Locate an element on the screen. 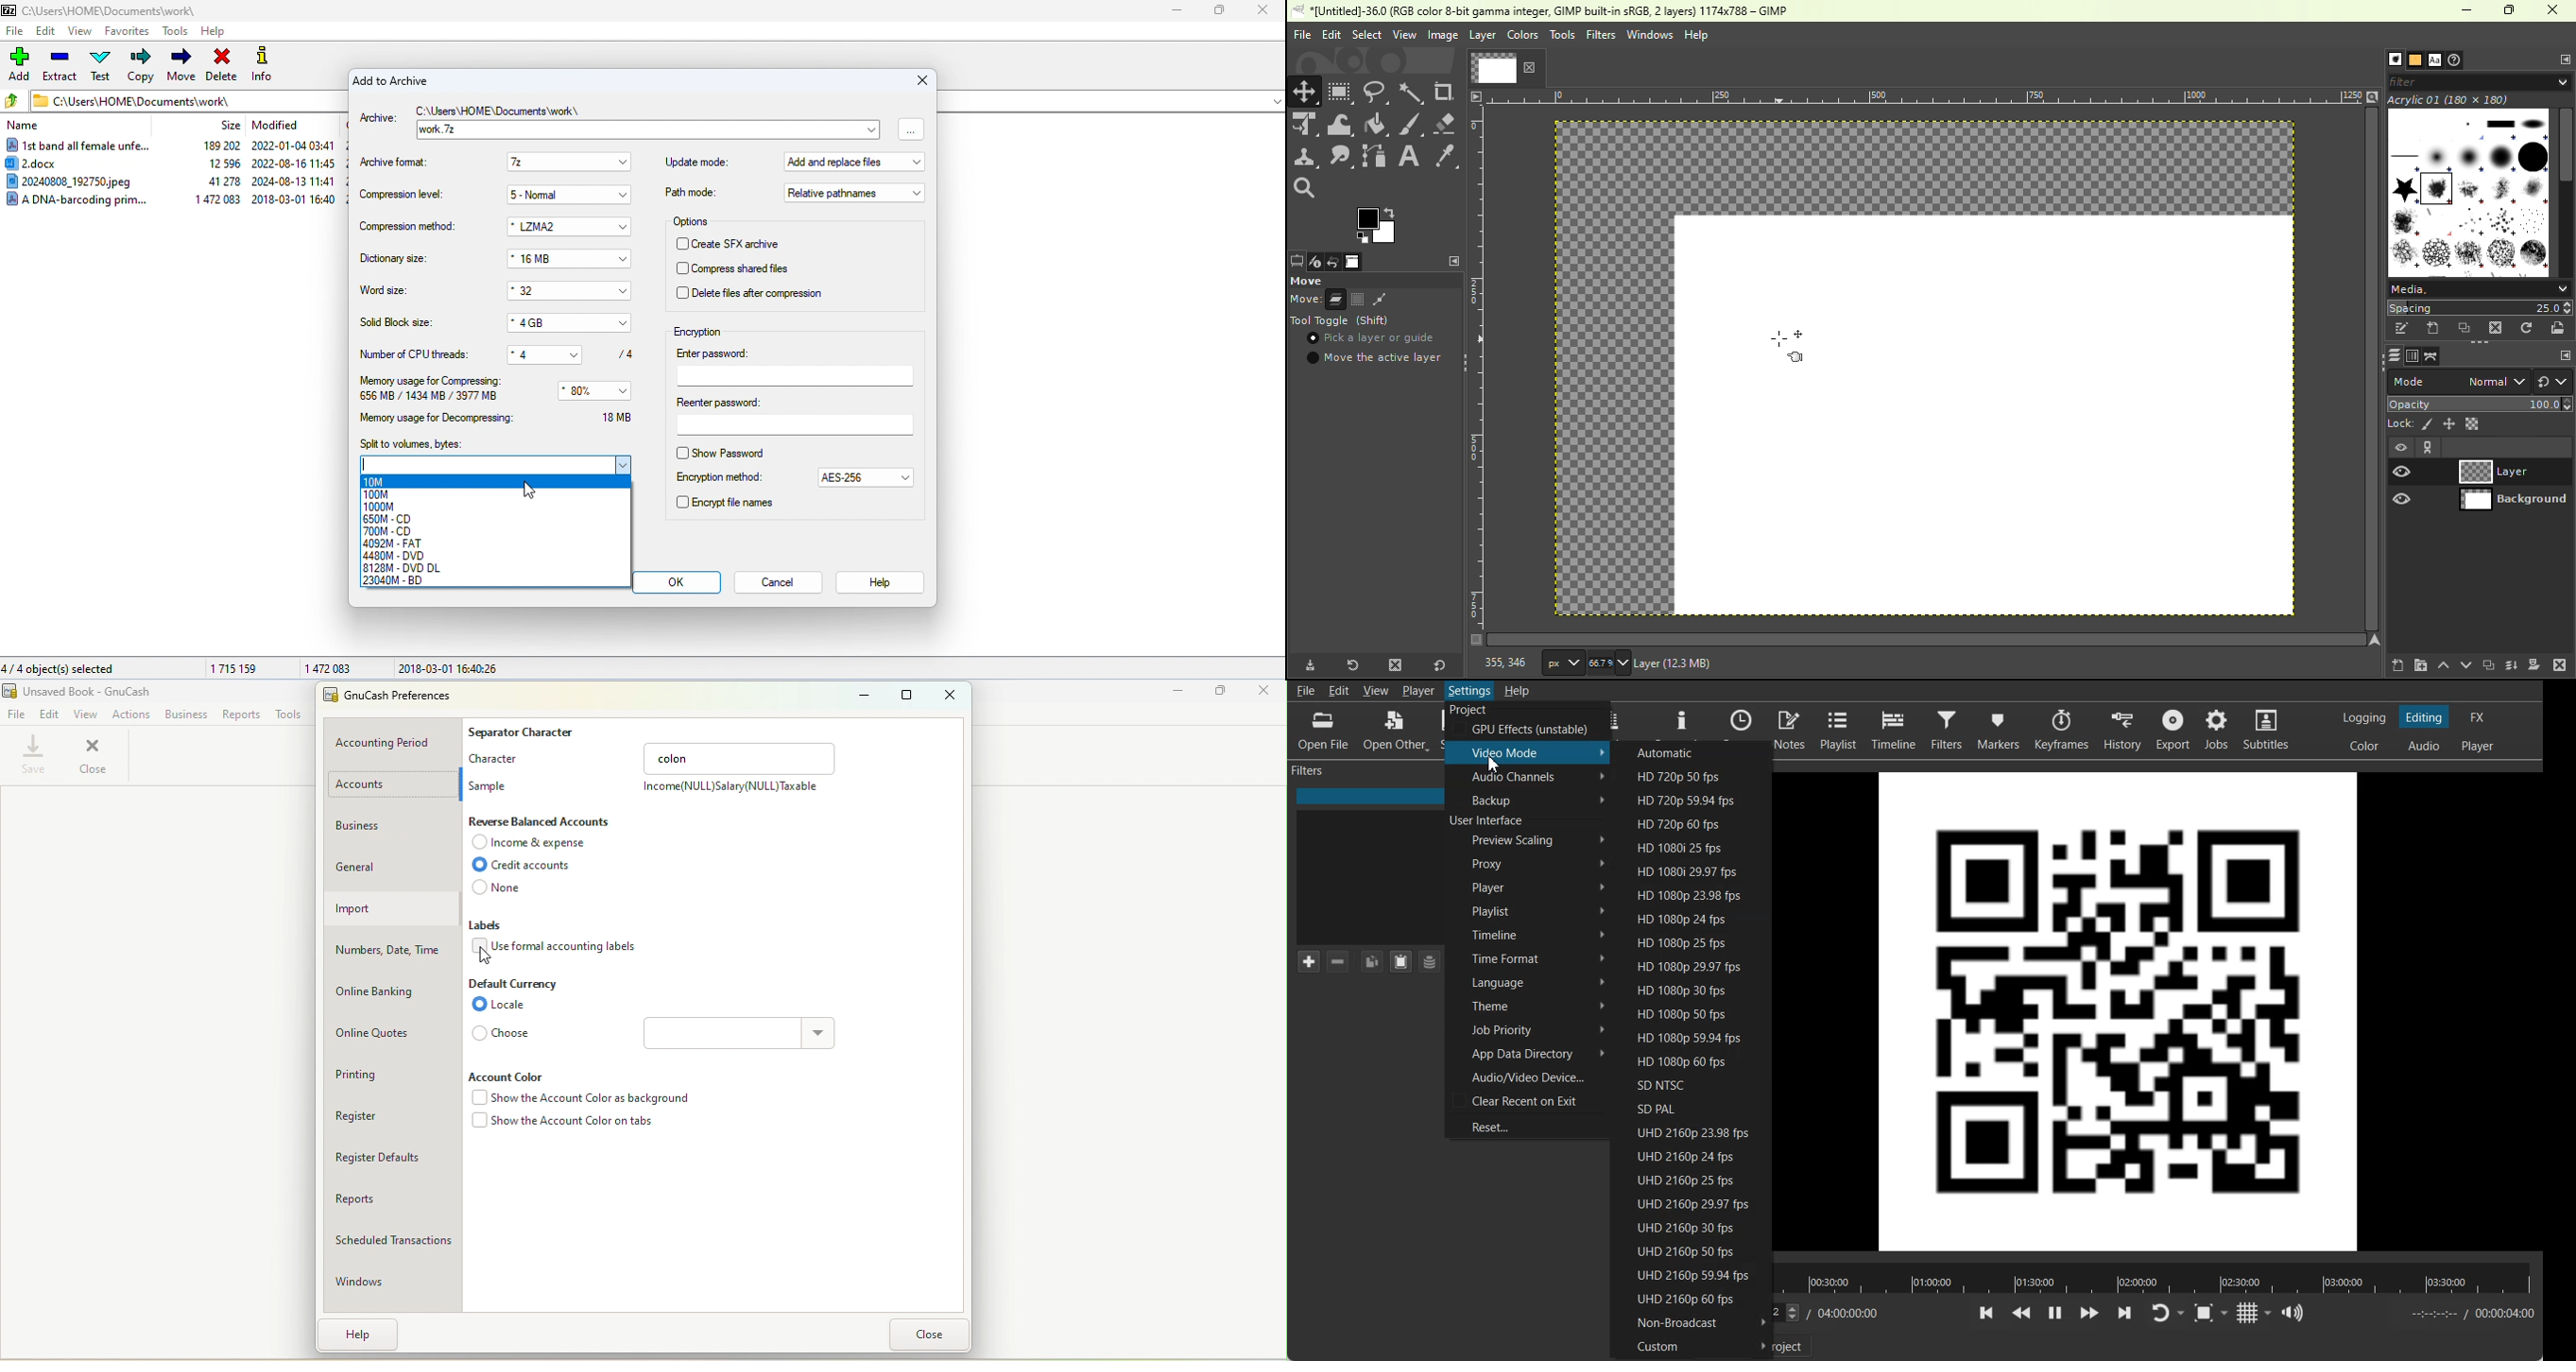  drop down is located at coordinates (624, 163).